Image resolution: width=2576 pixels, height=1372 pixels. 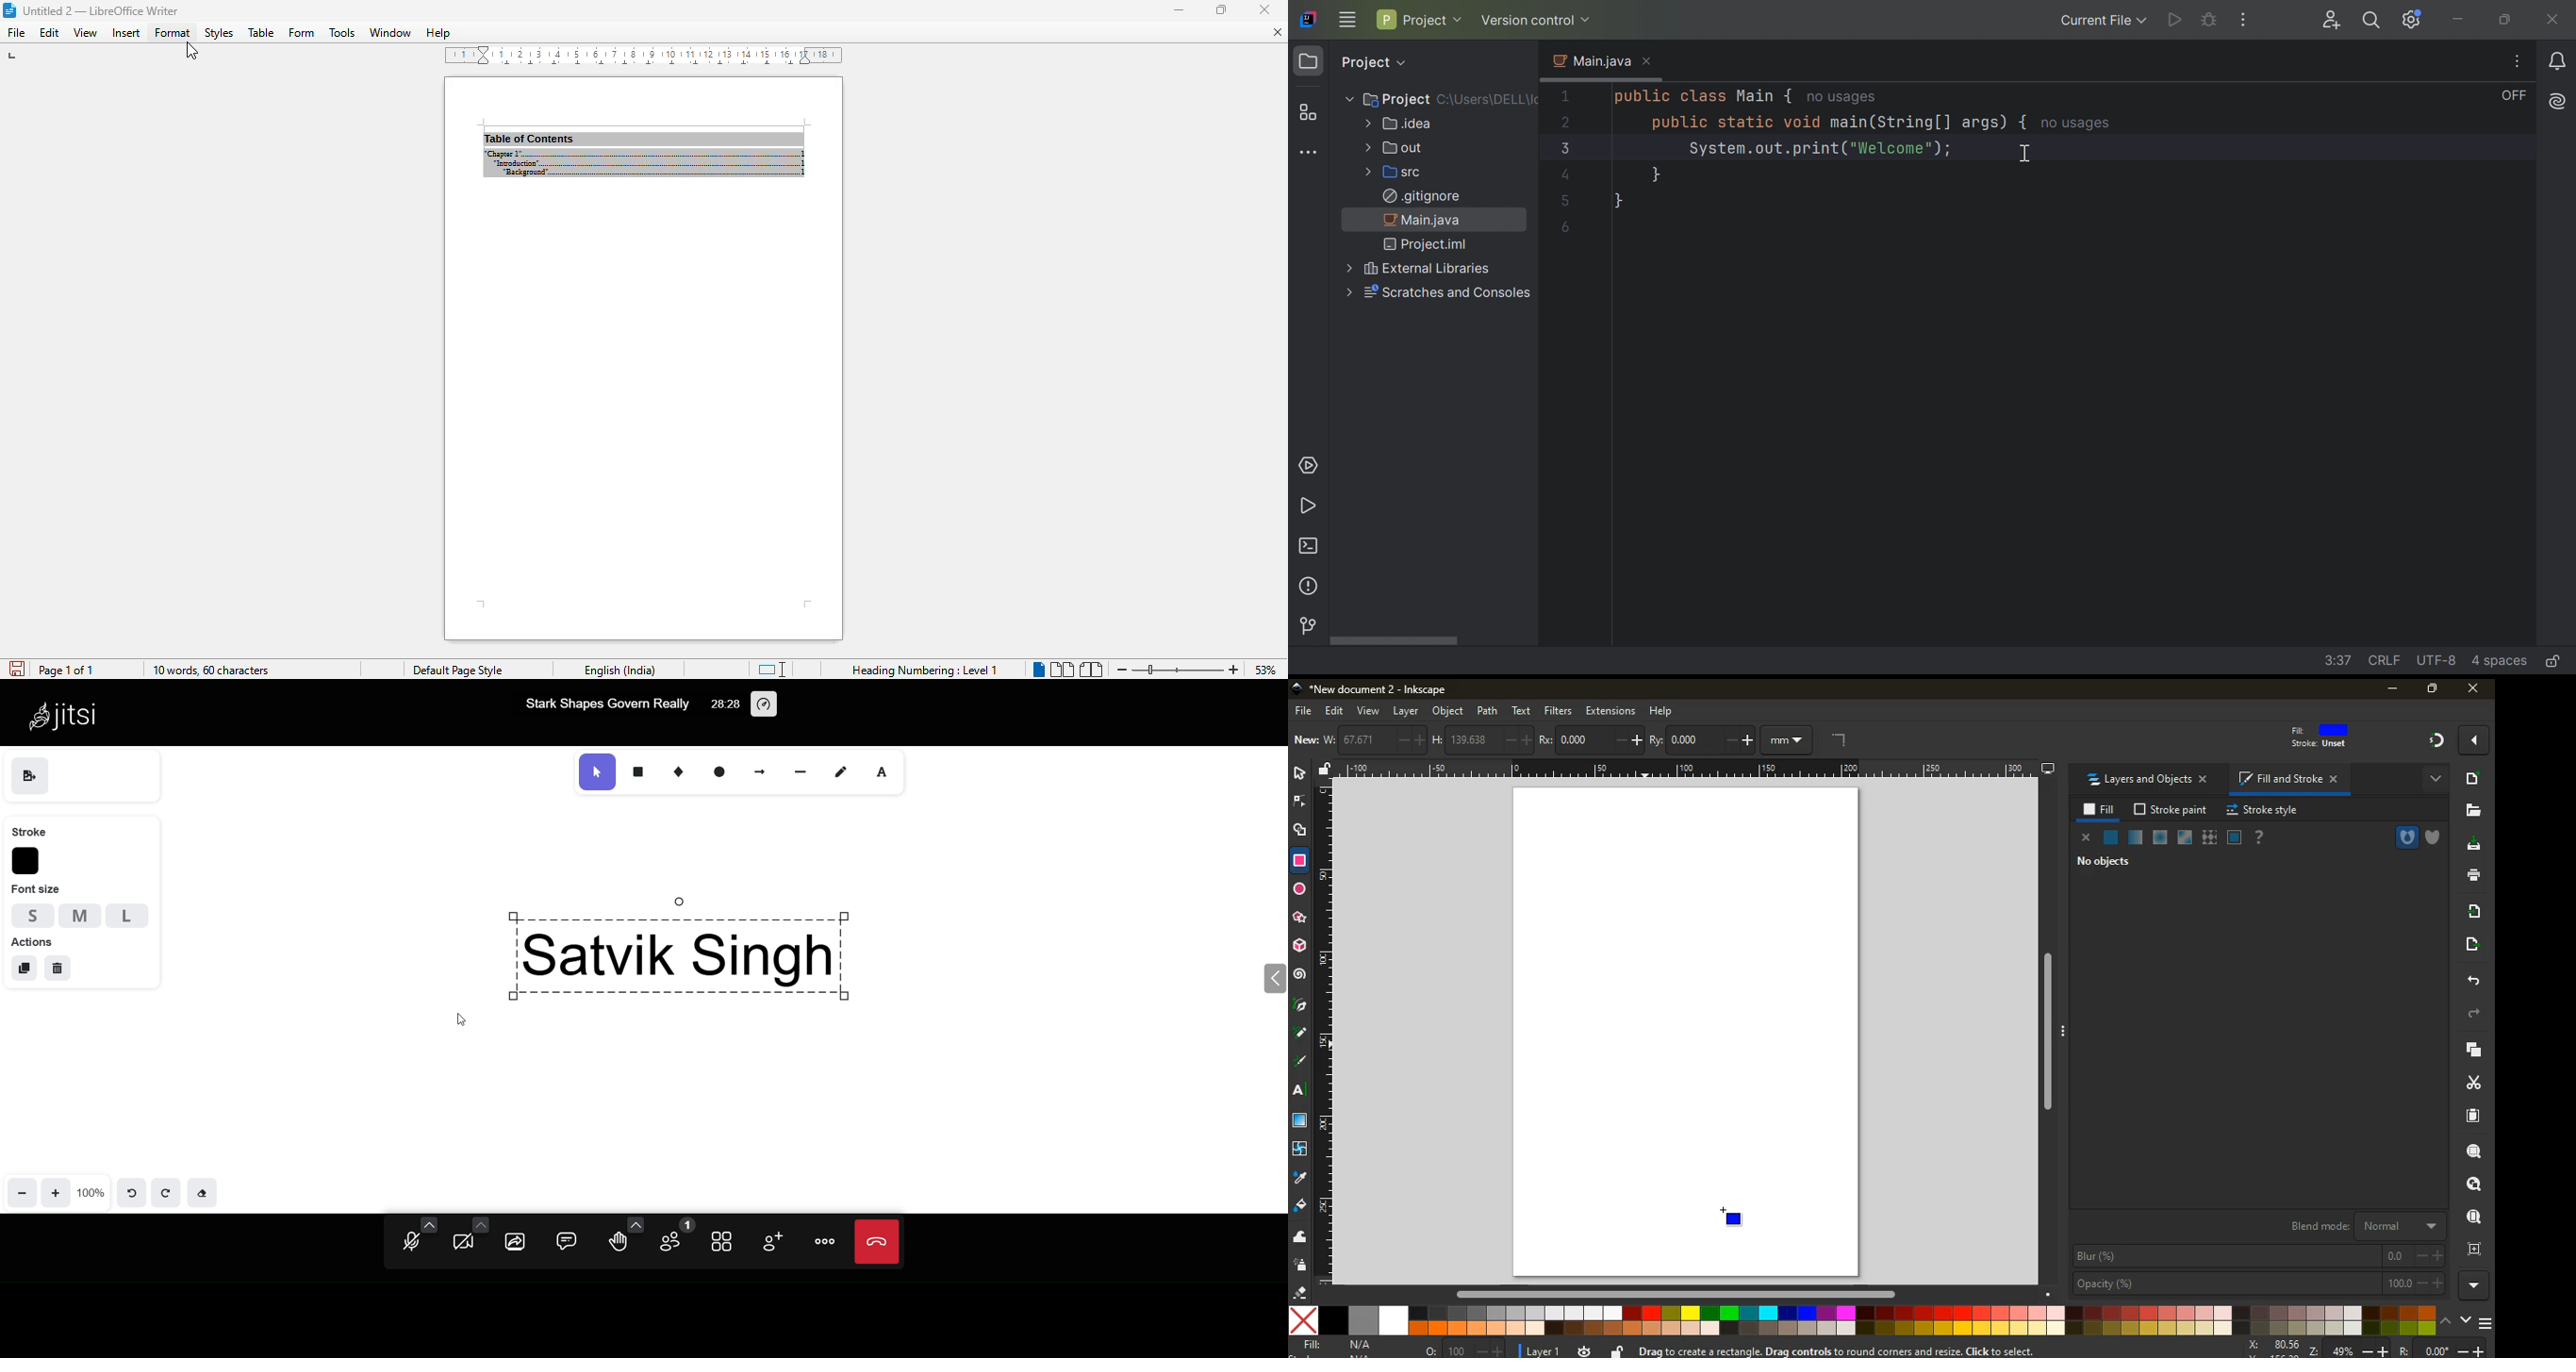 I want to click on table, so click(x=261, y=32).